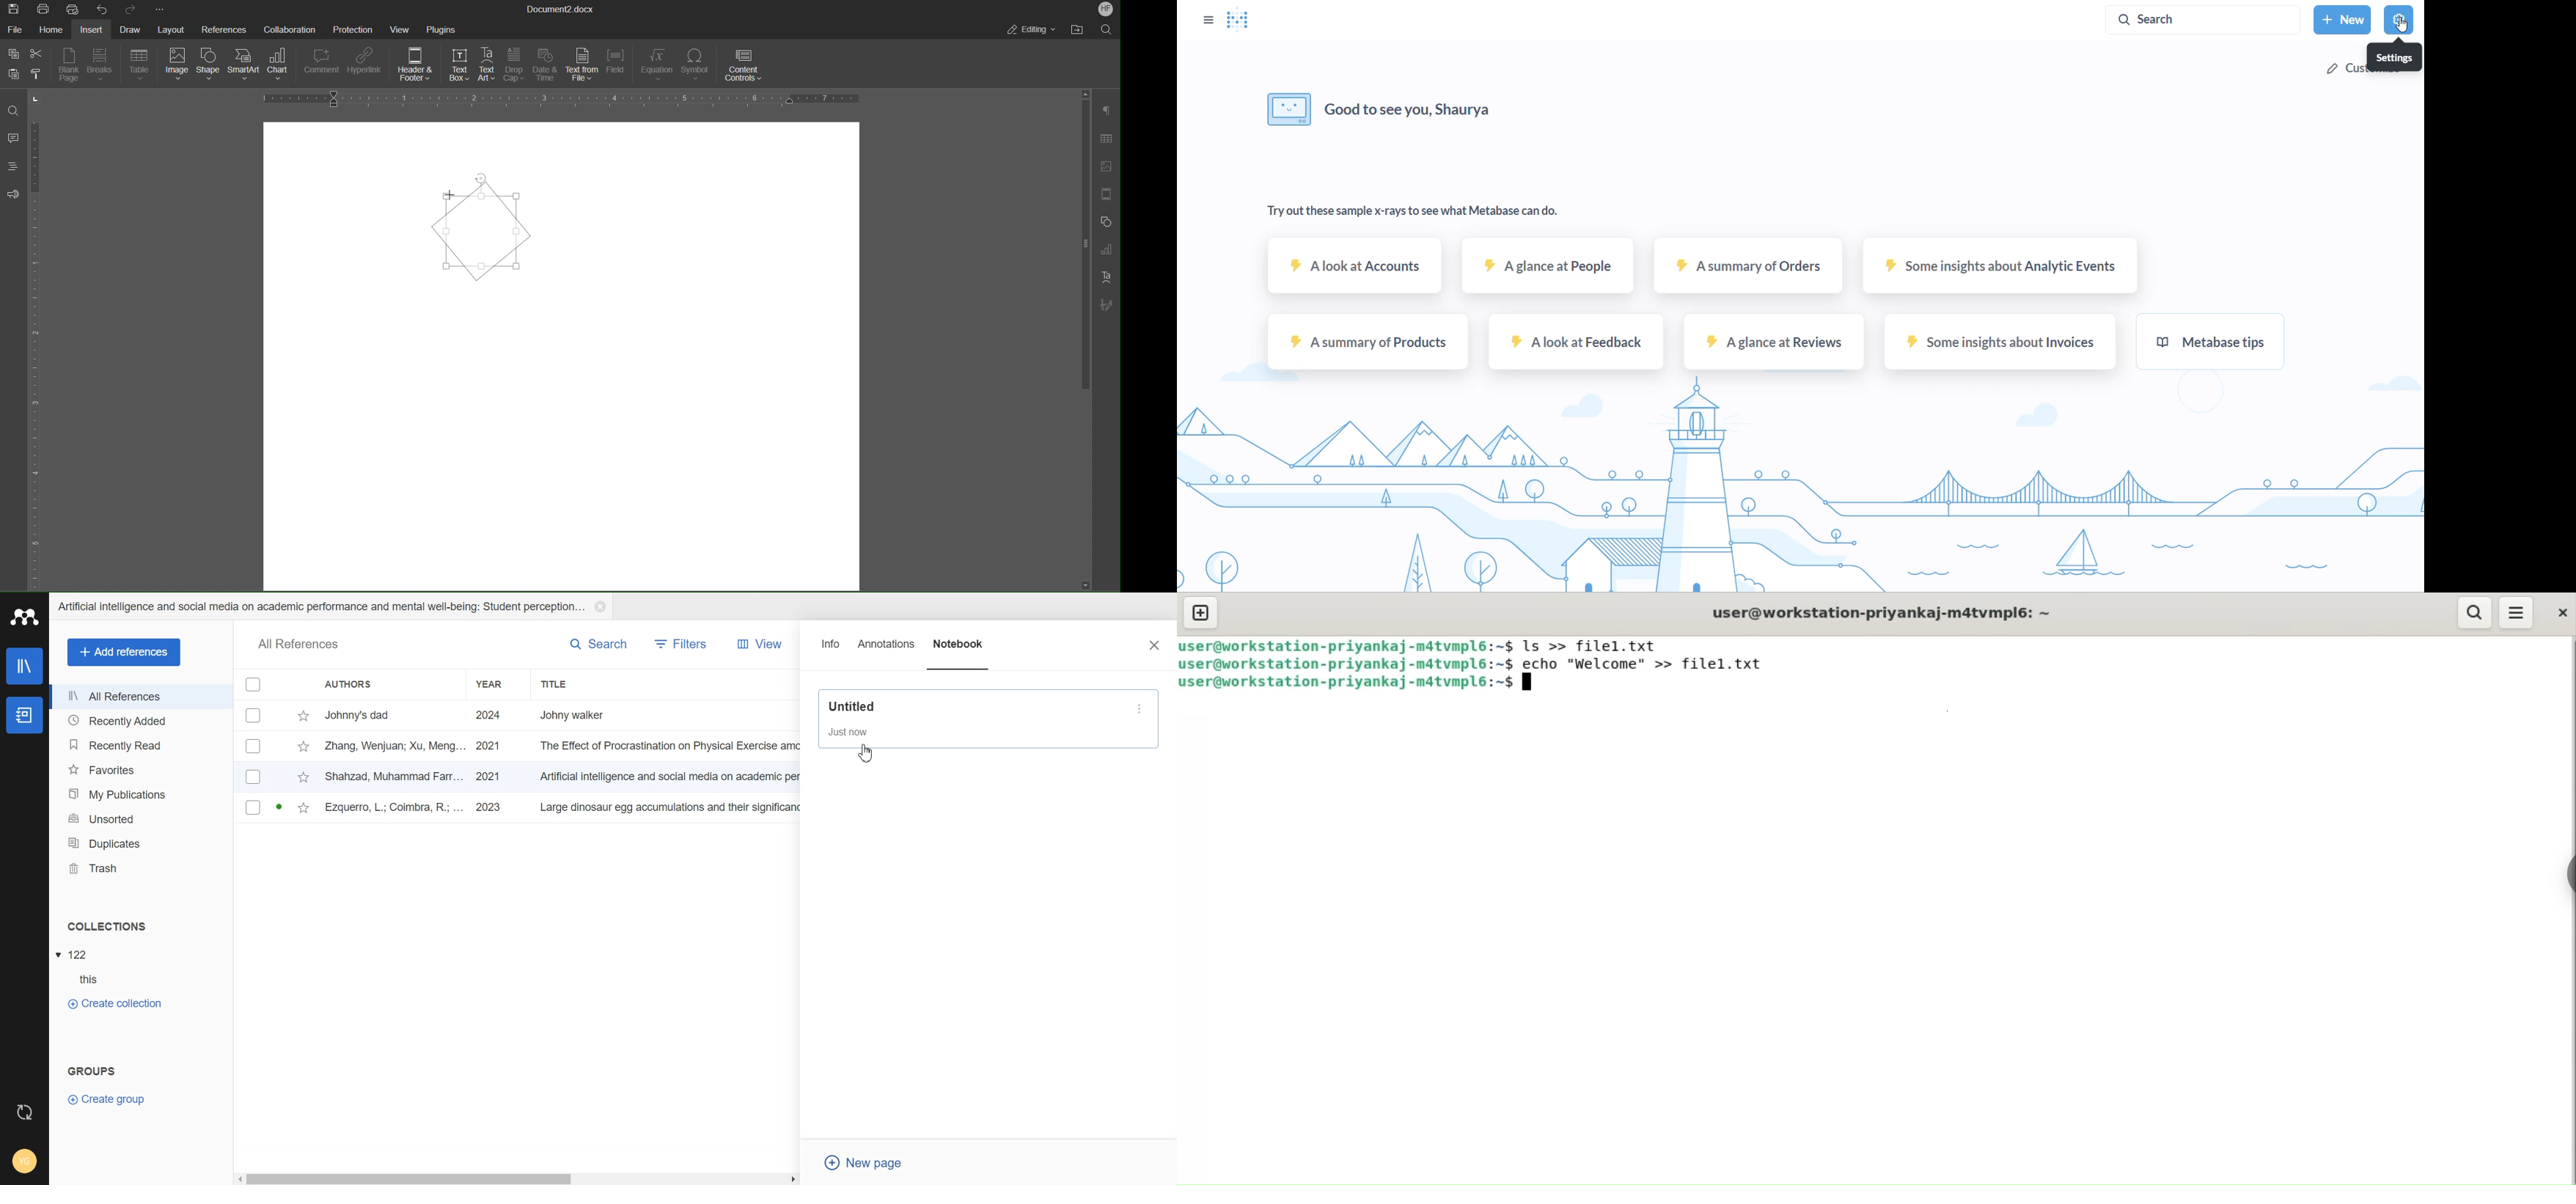  What do you see at coordinates (682, 644) in the screenshot?
I see `Filters` at bounding box center [682, 644].